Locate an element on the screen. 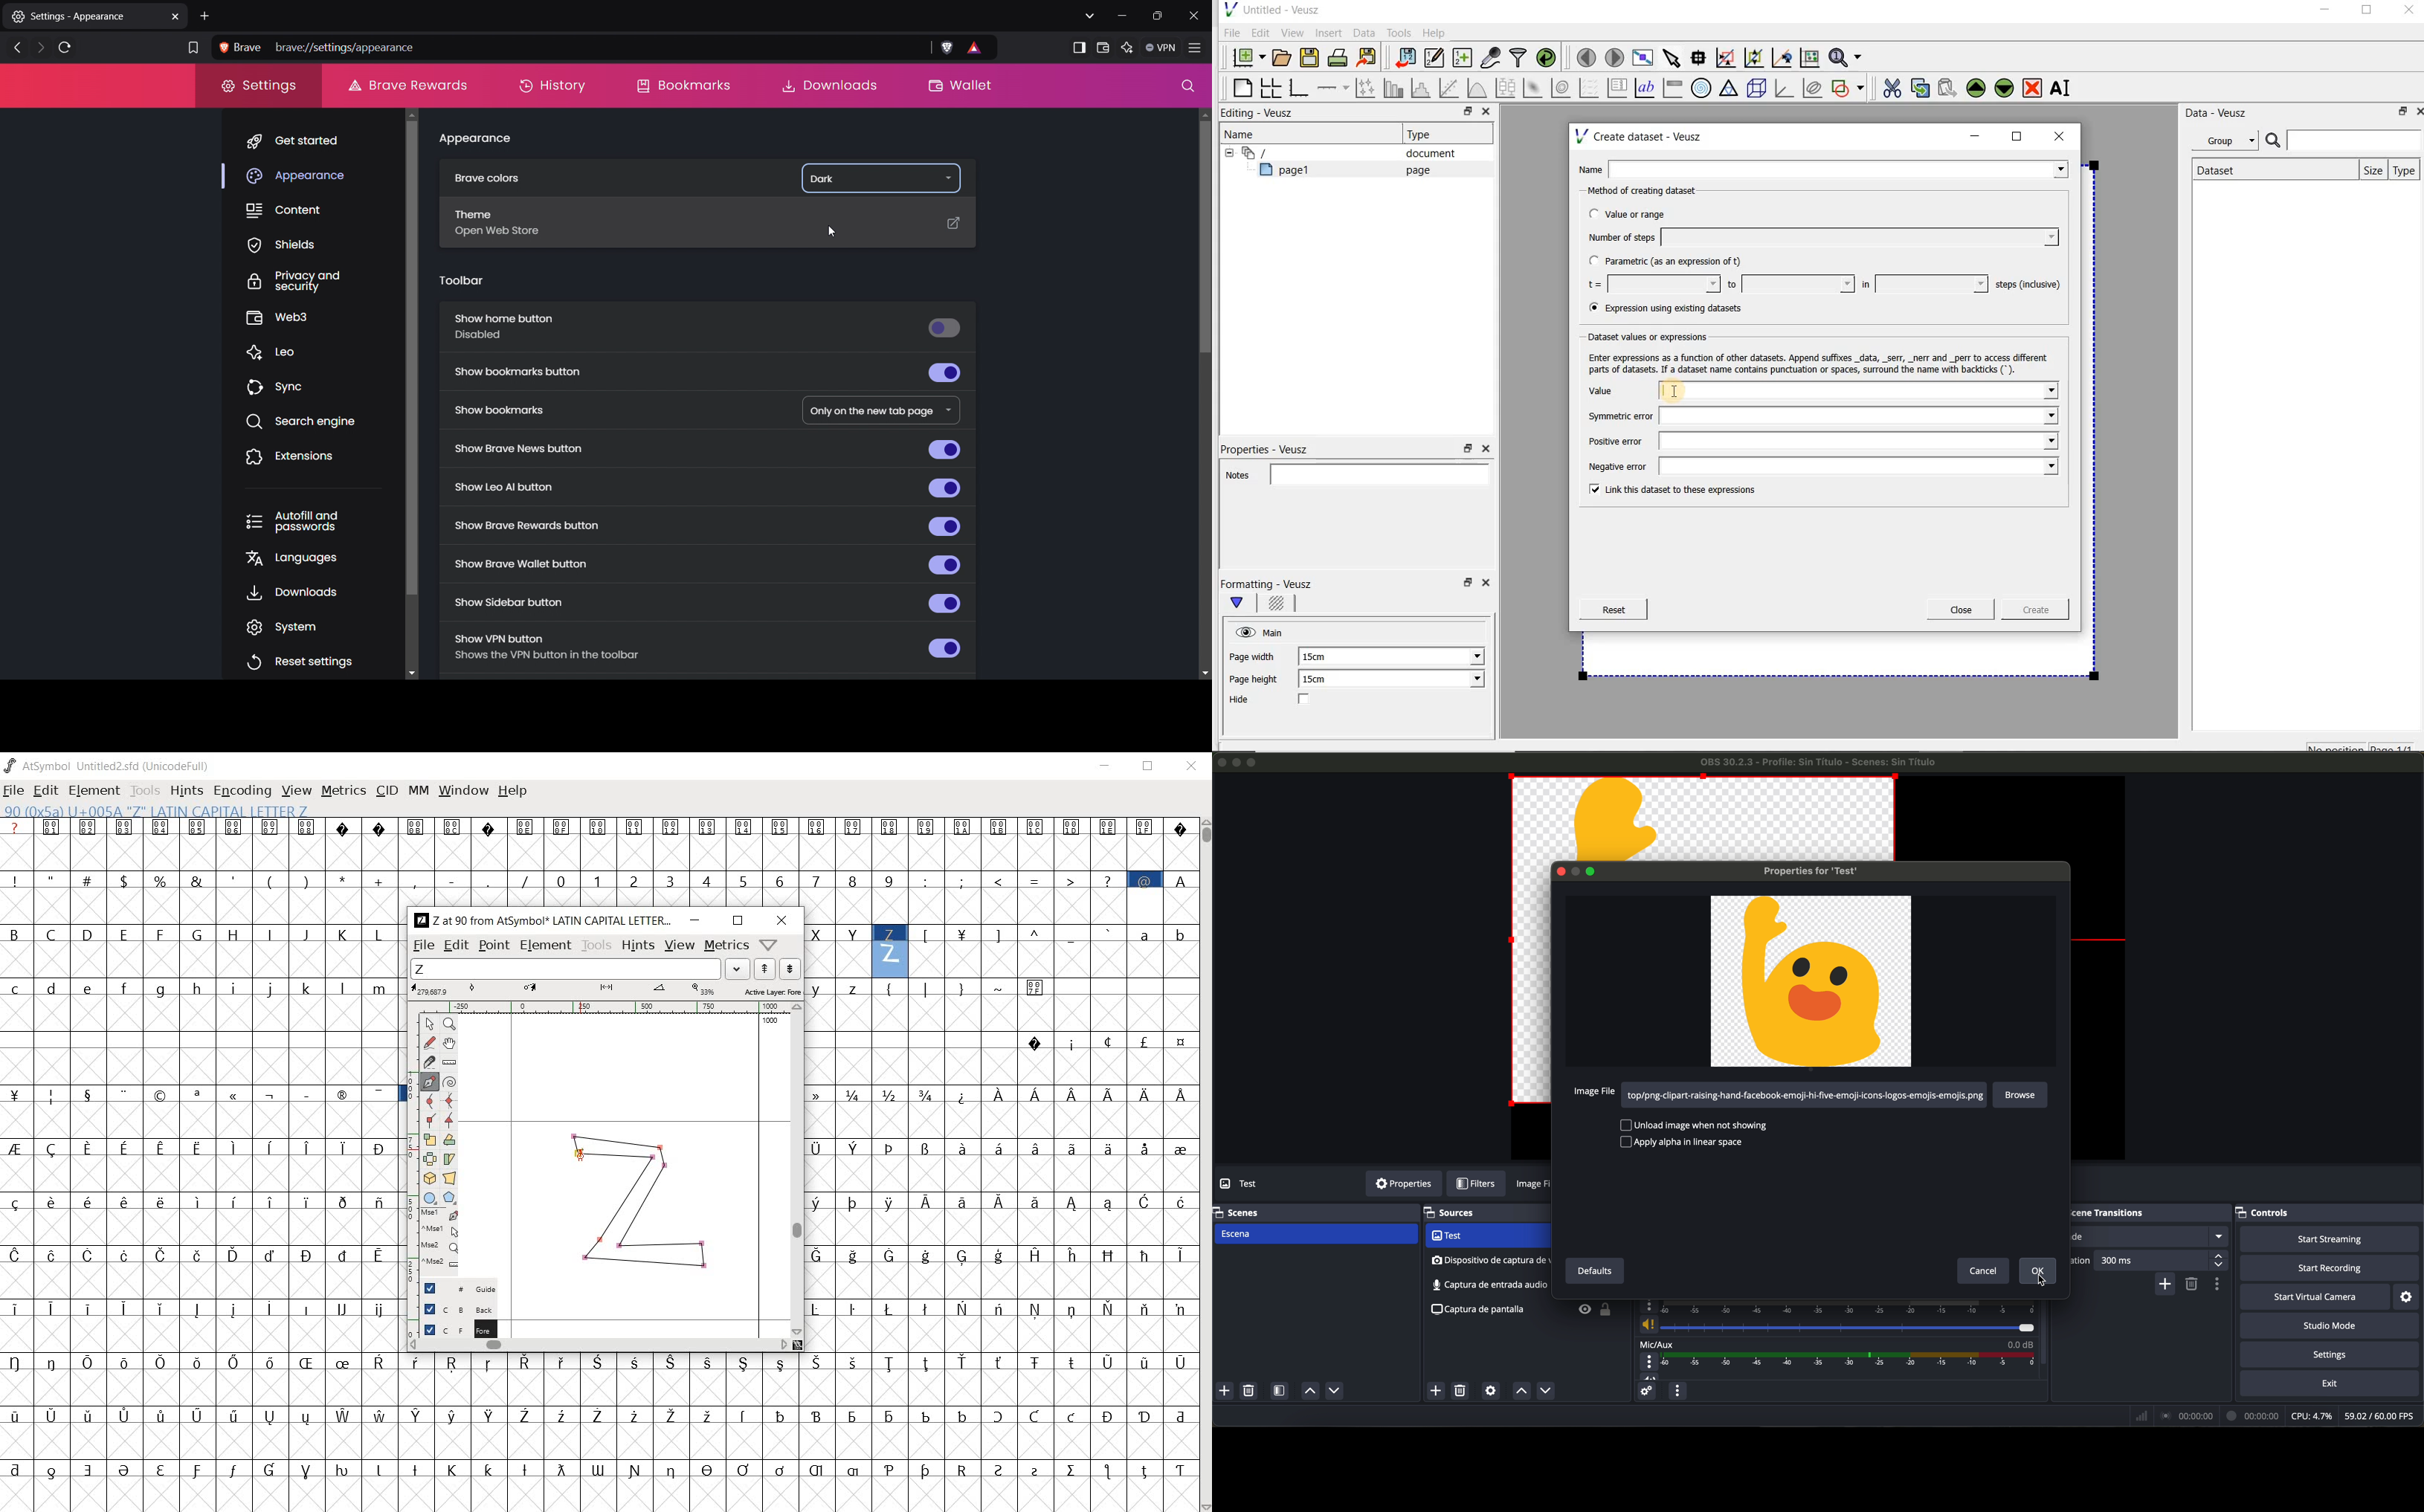  image is located at coordinates (1531, 986).